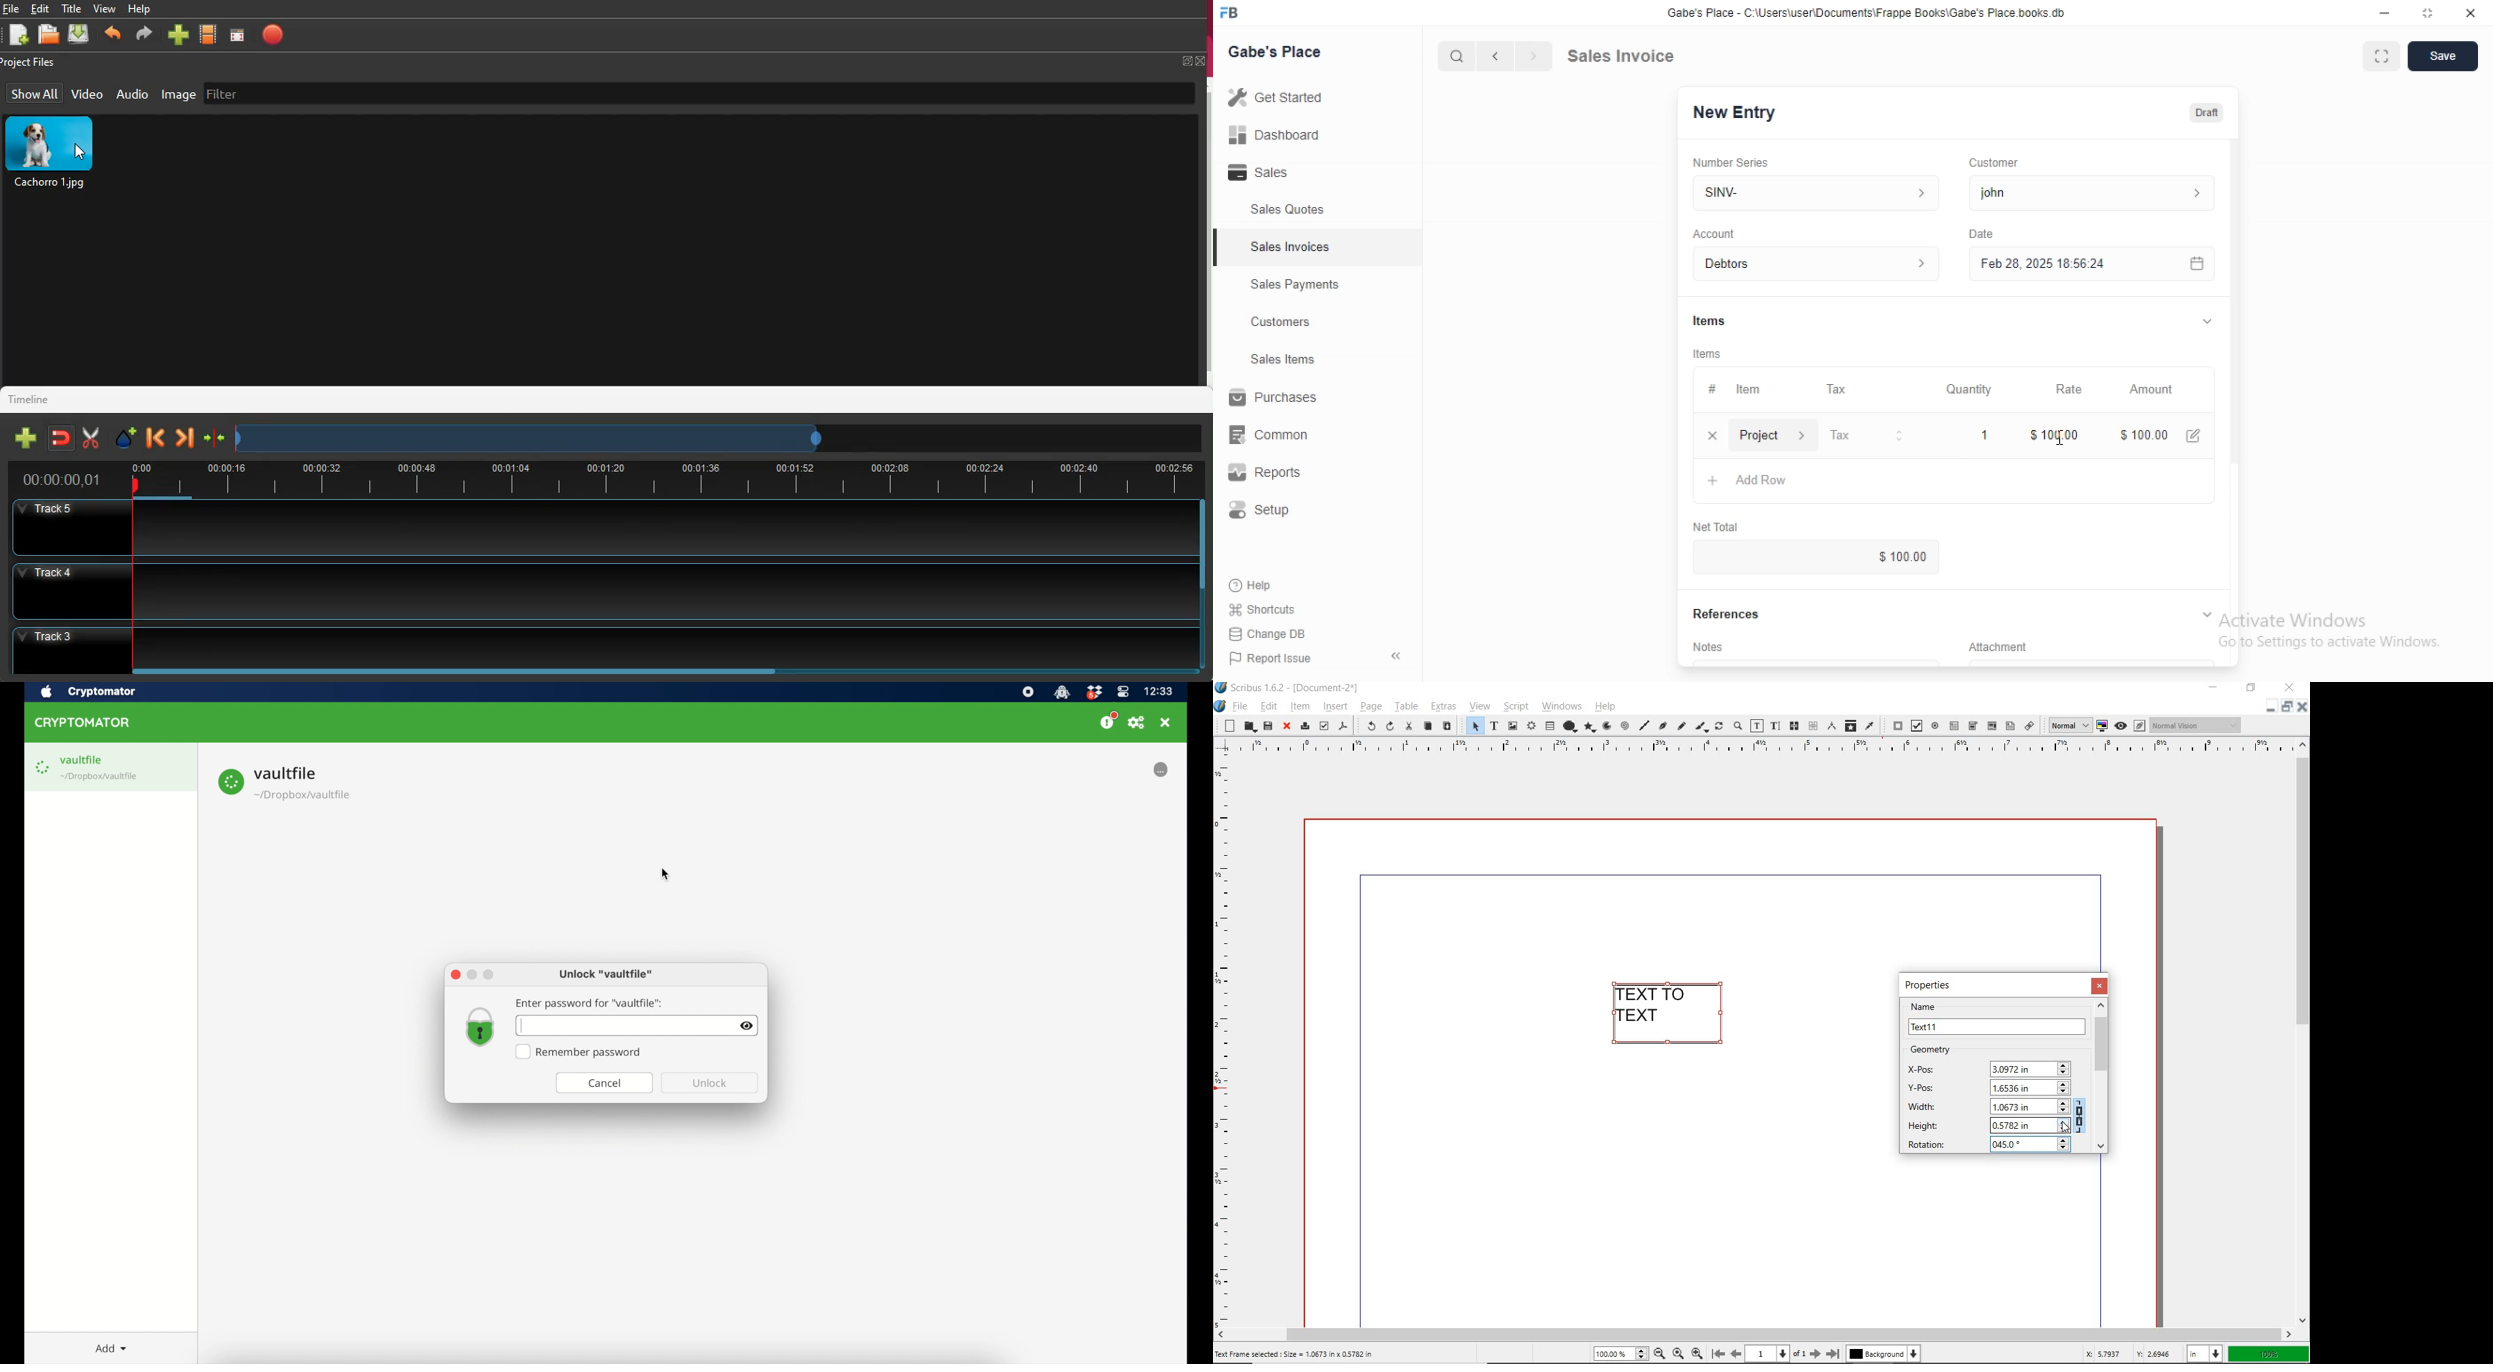 This screenshot has width=2520, height=1372. Describe the element at coordinates (1241, 707) in the screenshot. I see `file` at that location.